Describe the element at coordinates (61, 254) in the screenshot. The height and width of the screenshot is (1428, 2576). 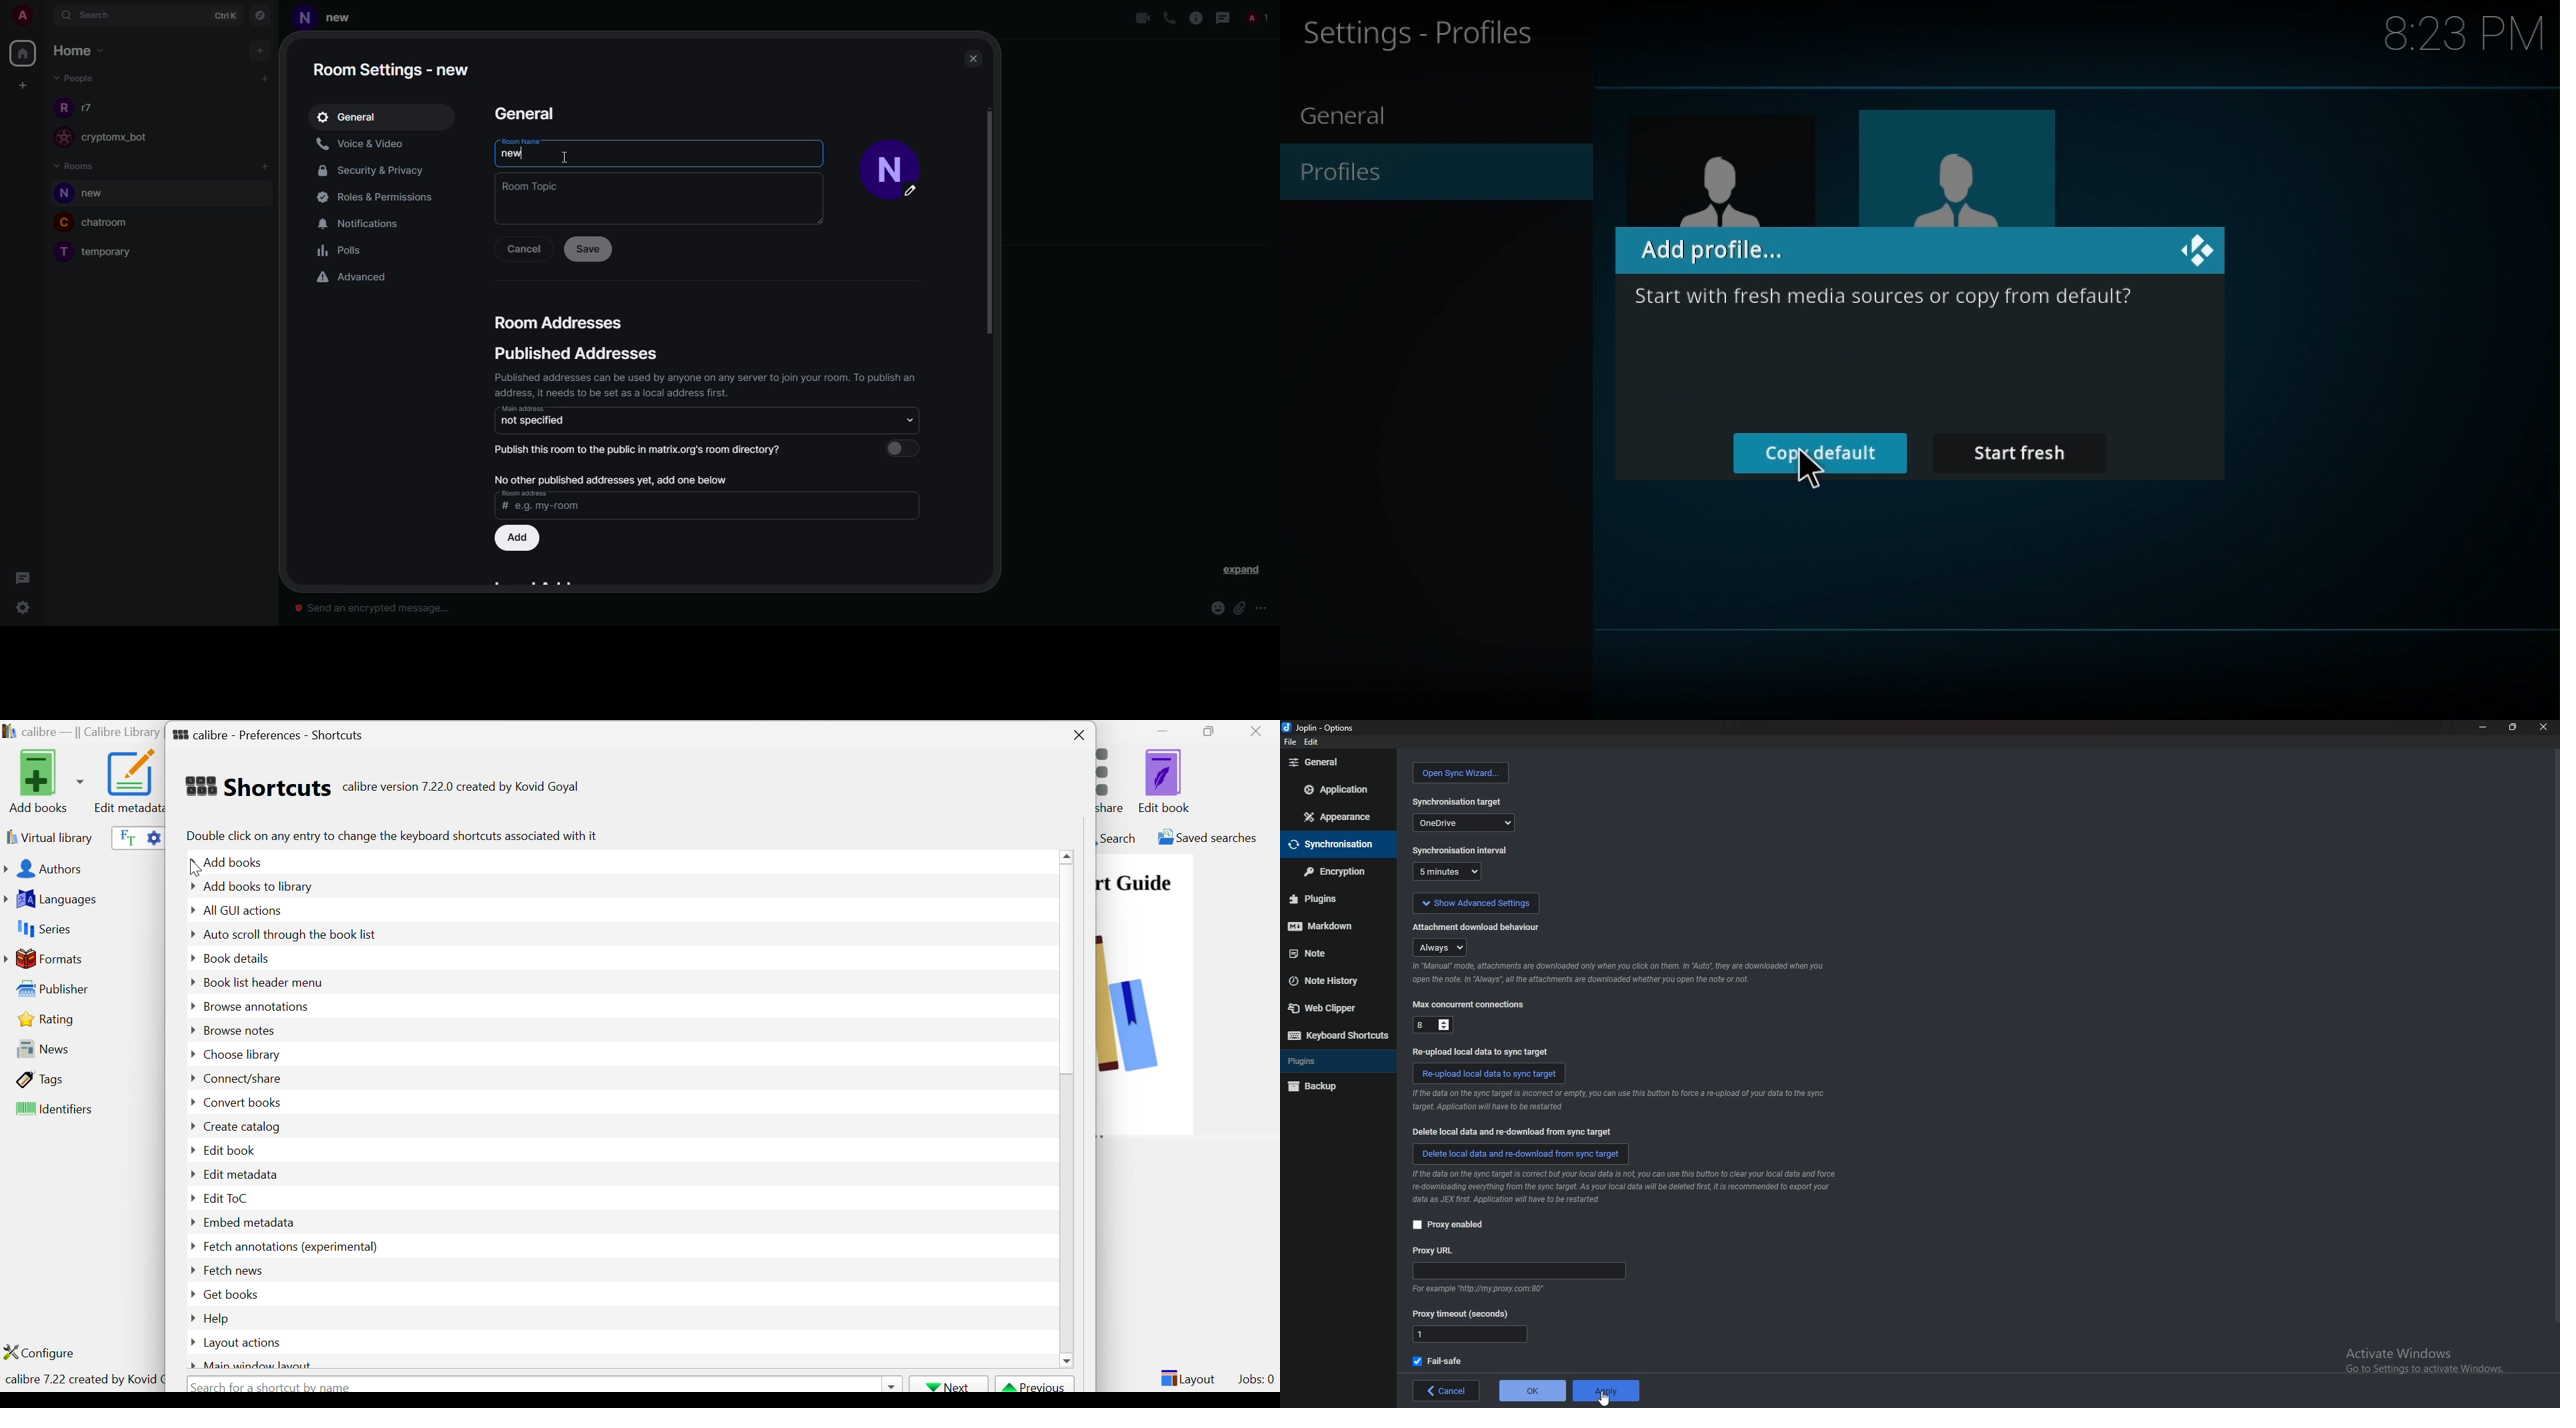
I see `profile image` at that location.